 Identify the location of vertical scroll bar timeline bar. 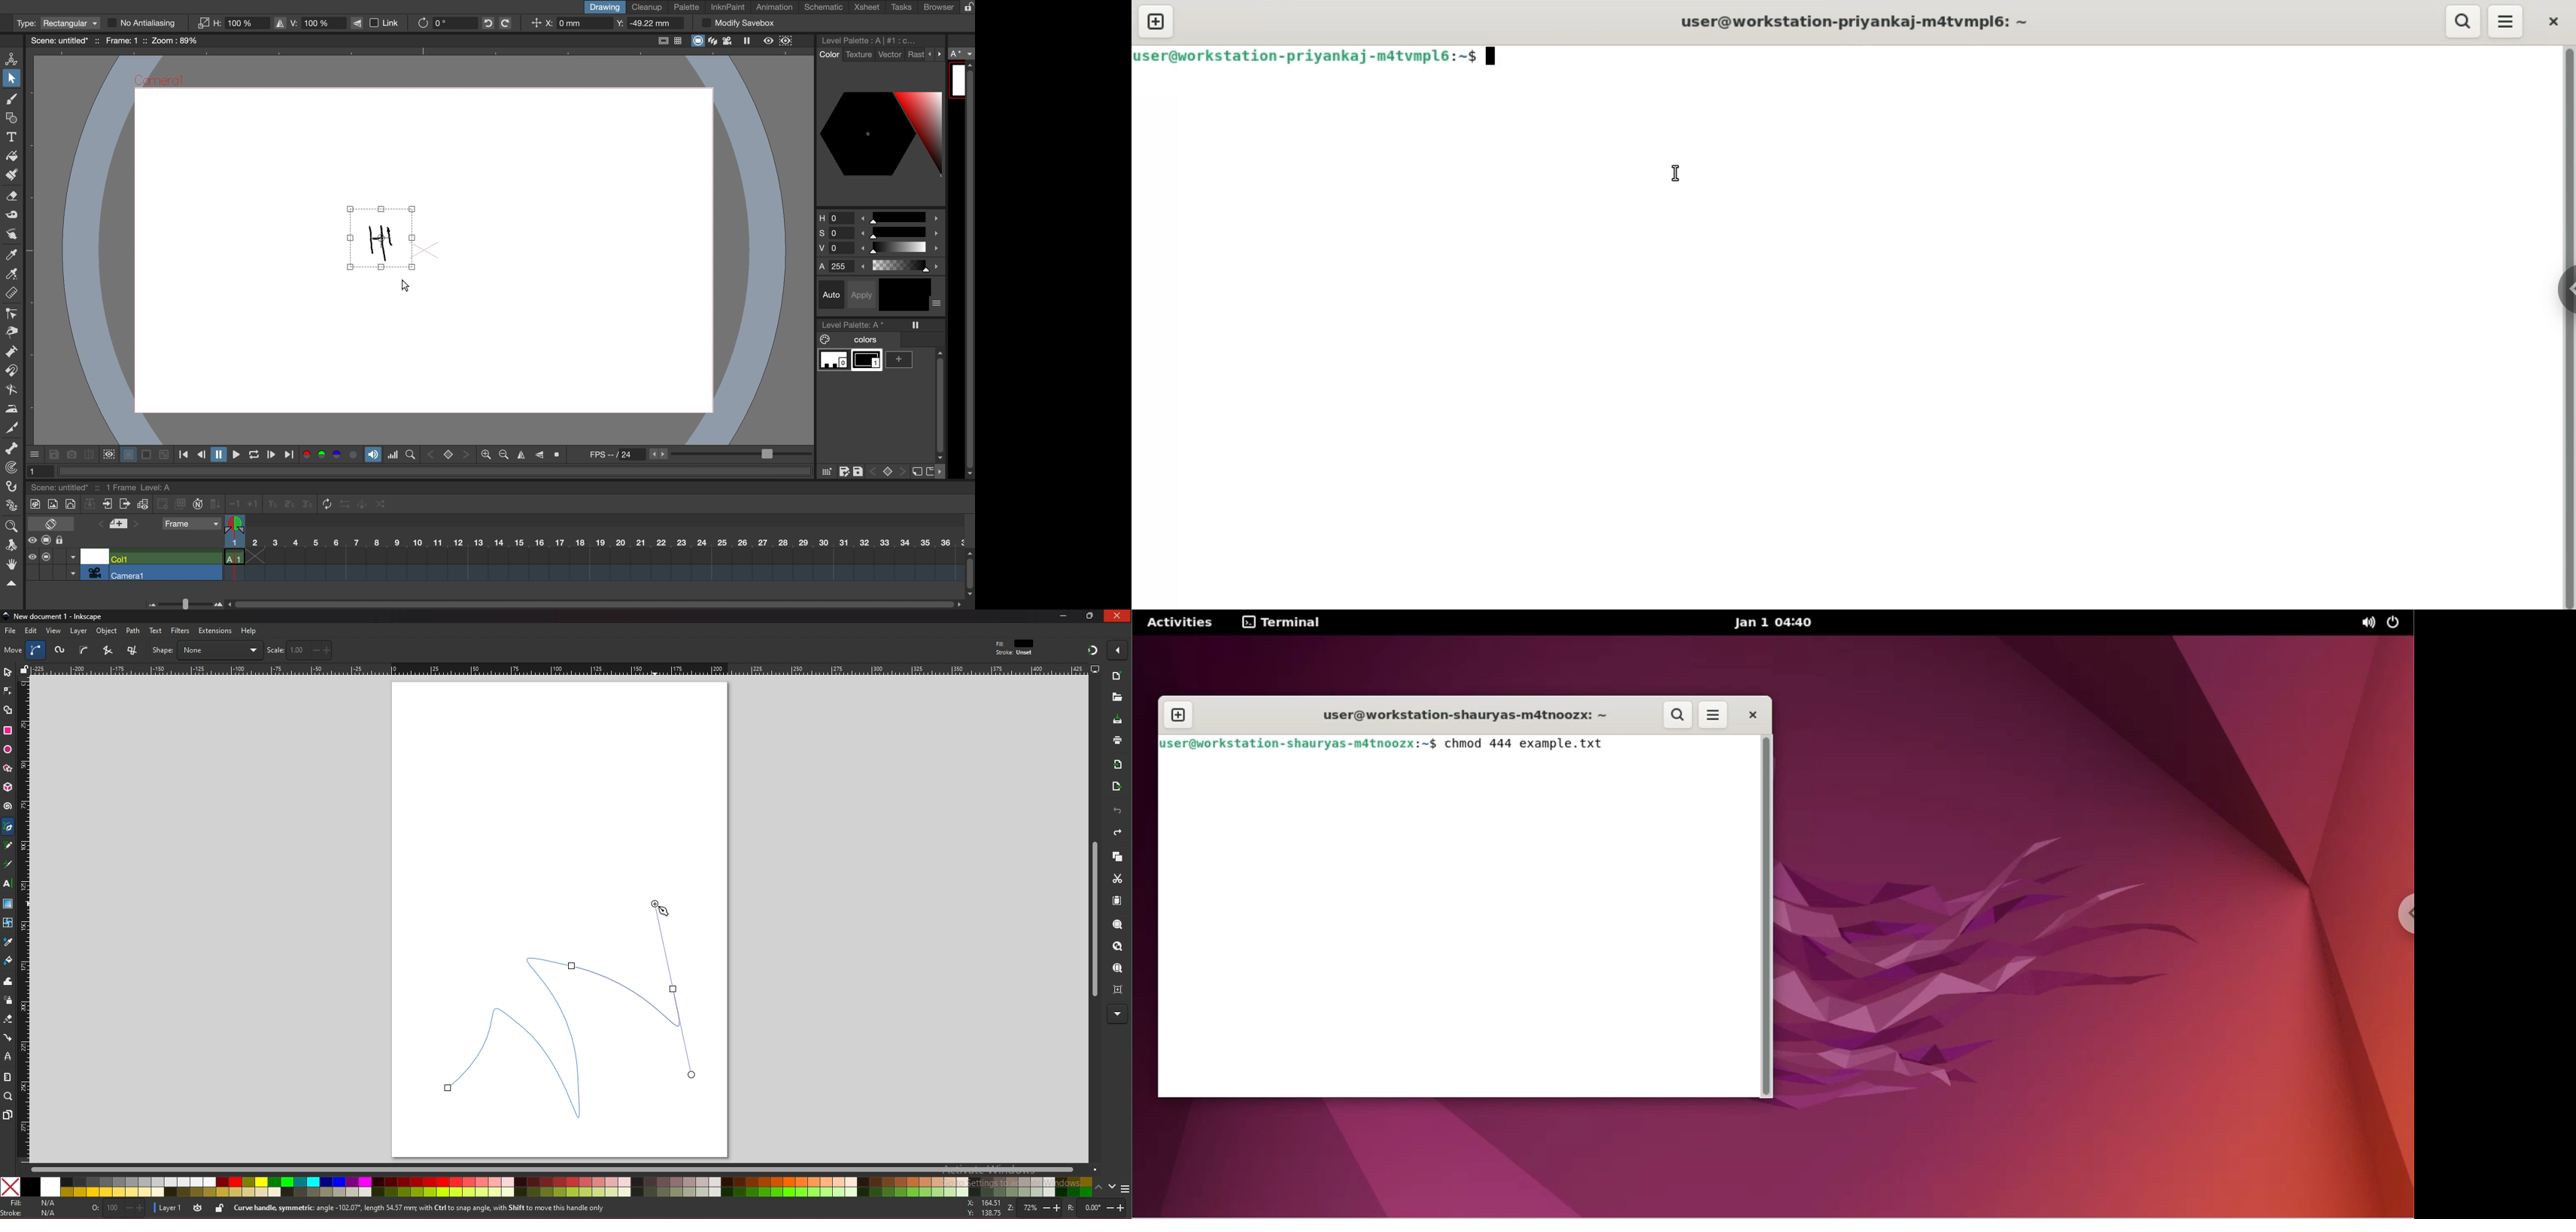
(969, 573).